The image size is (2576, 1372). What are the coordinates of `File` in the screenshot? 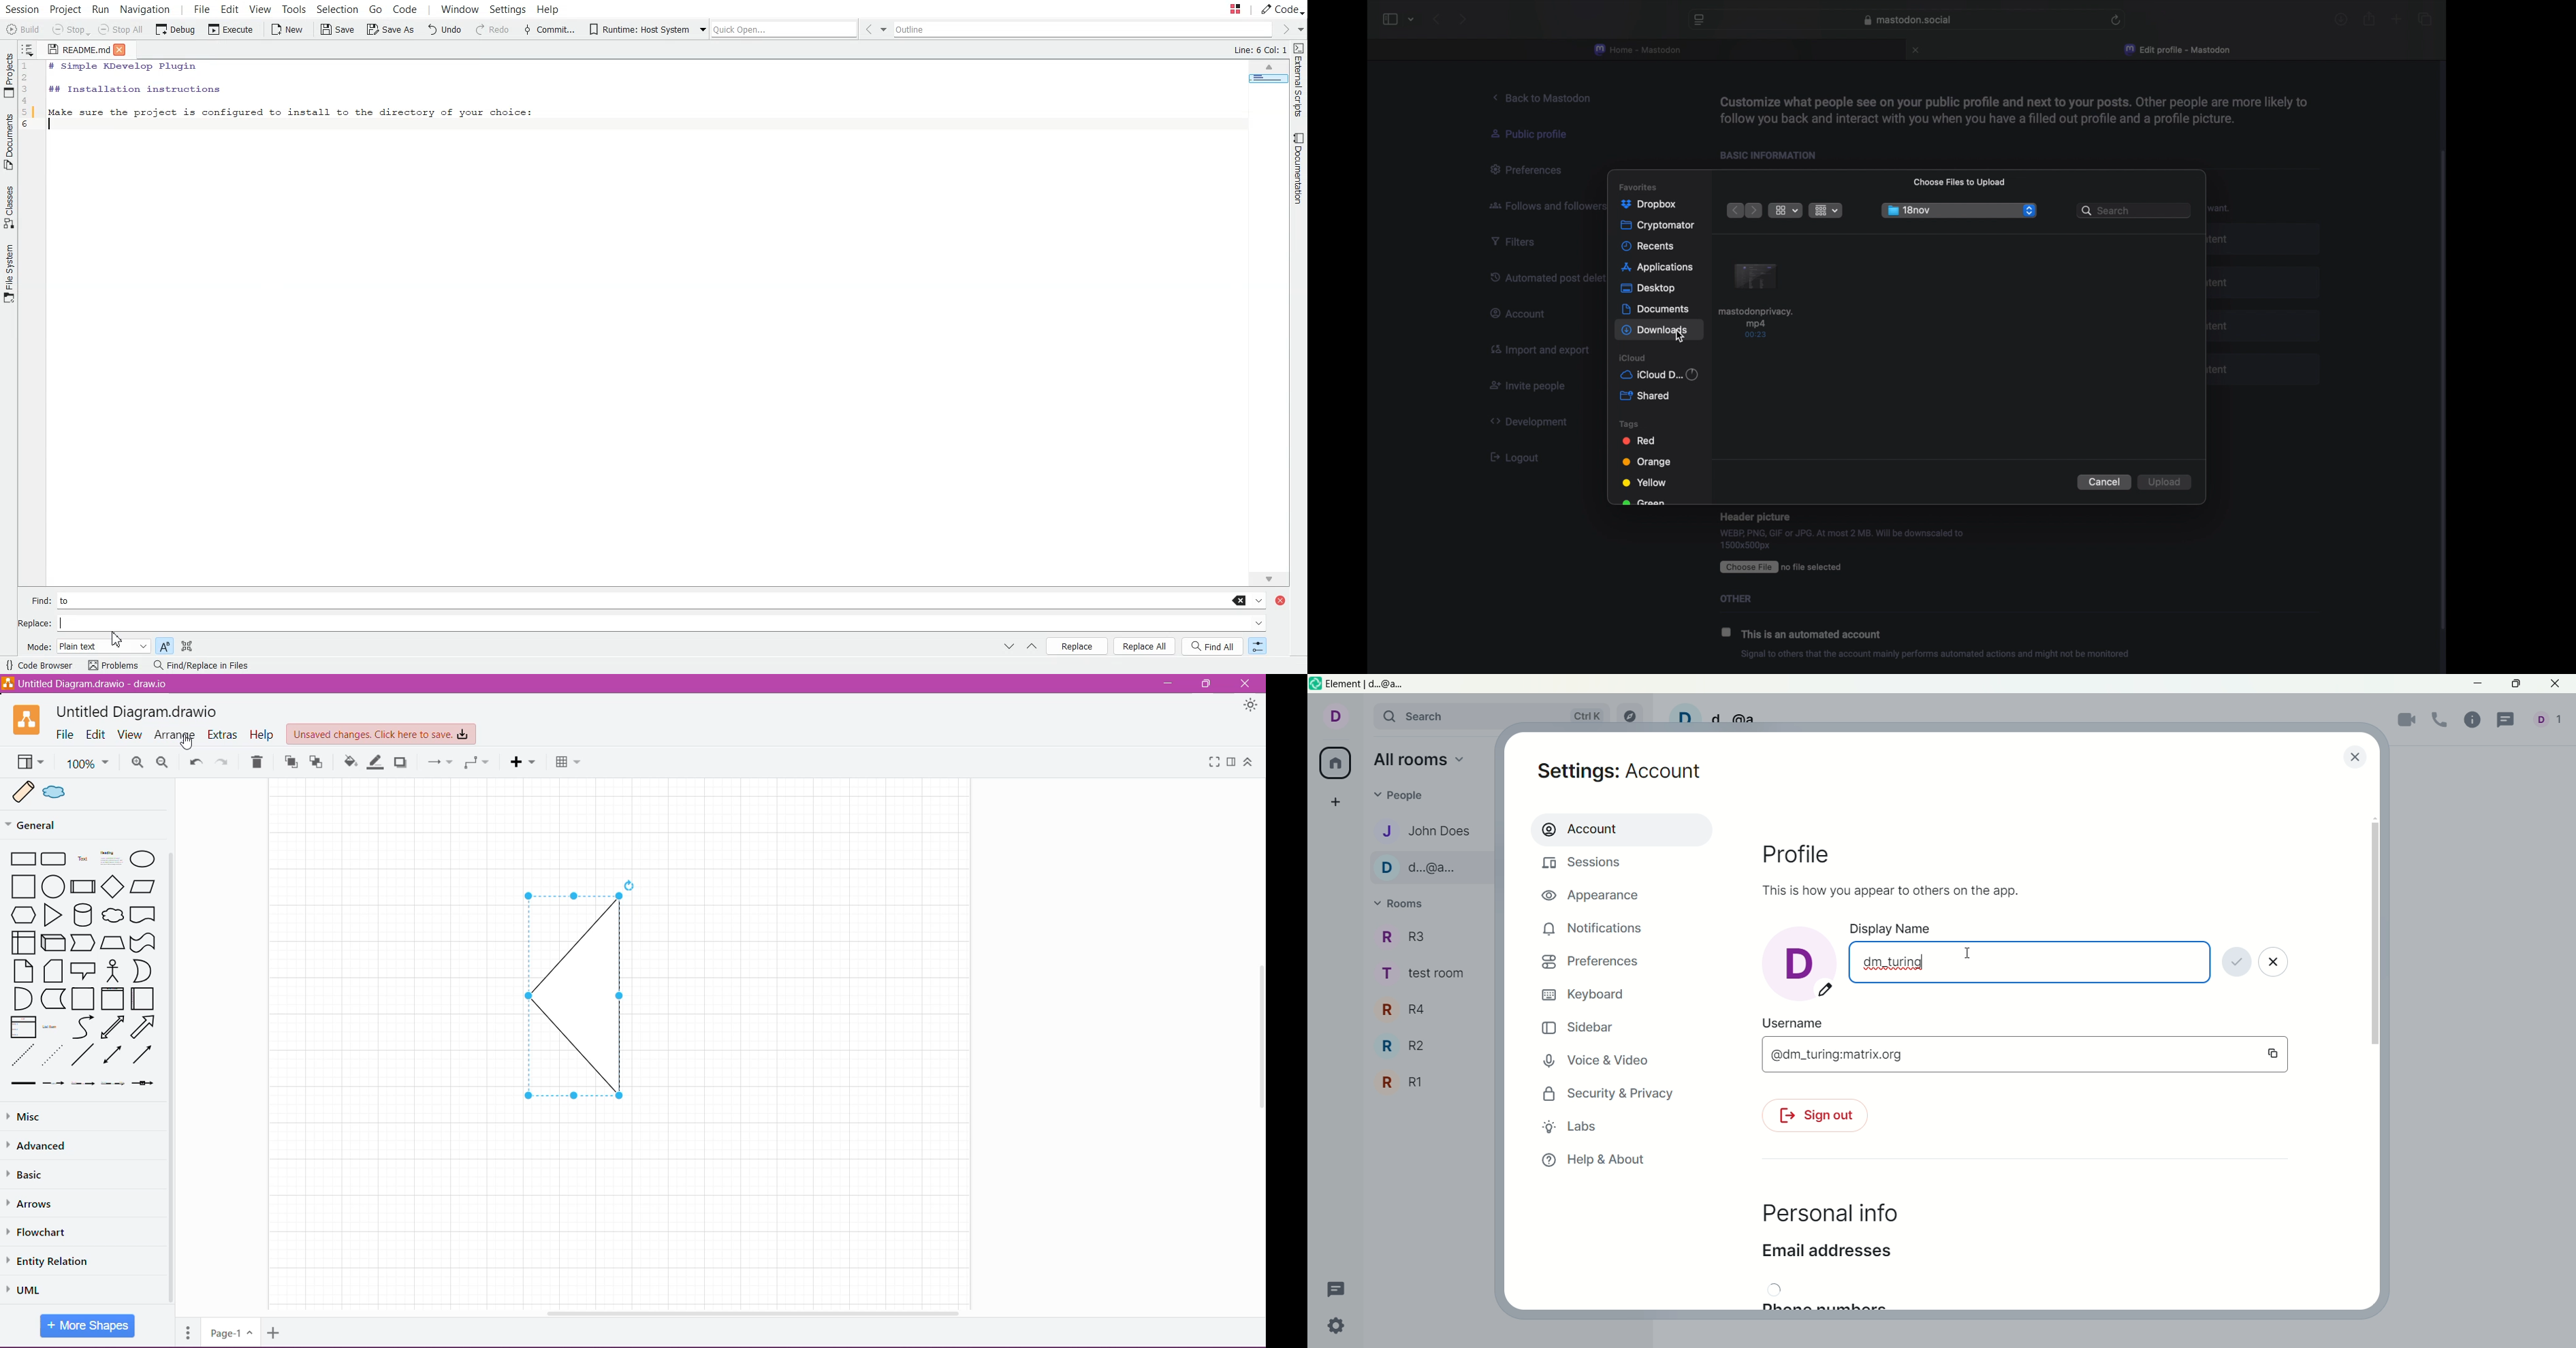 It's located at (65, 734).